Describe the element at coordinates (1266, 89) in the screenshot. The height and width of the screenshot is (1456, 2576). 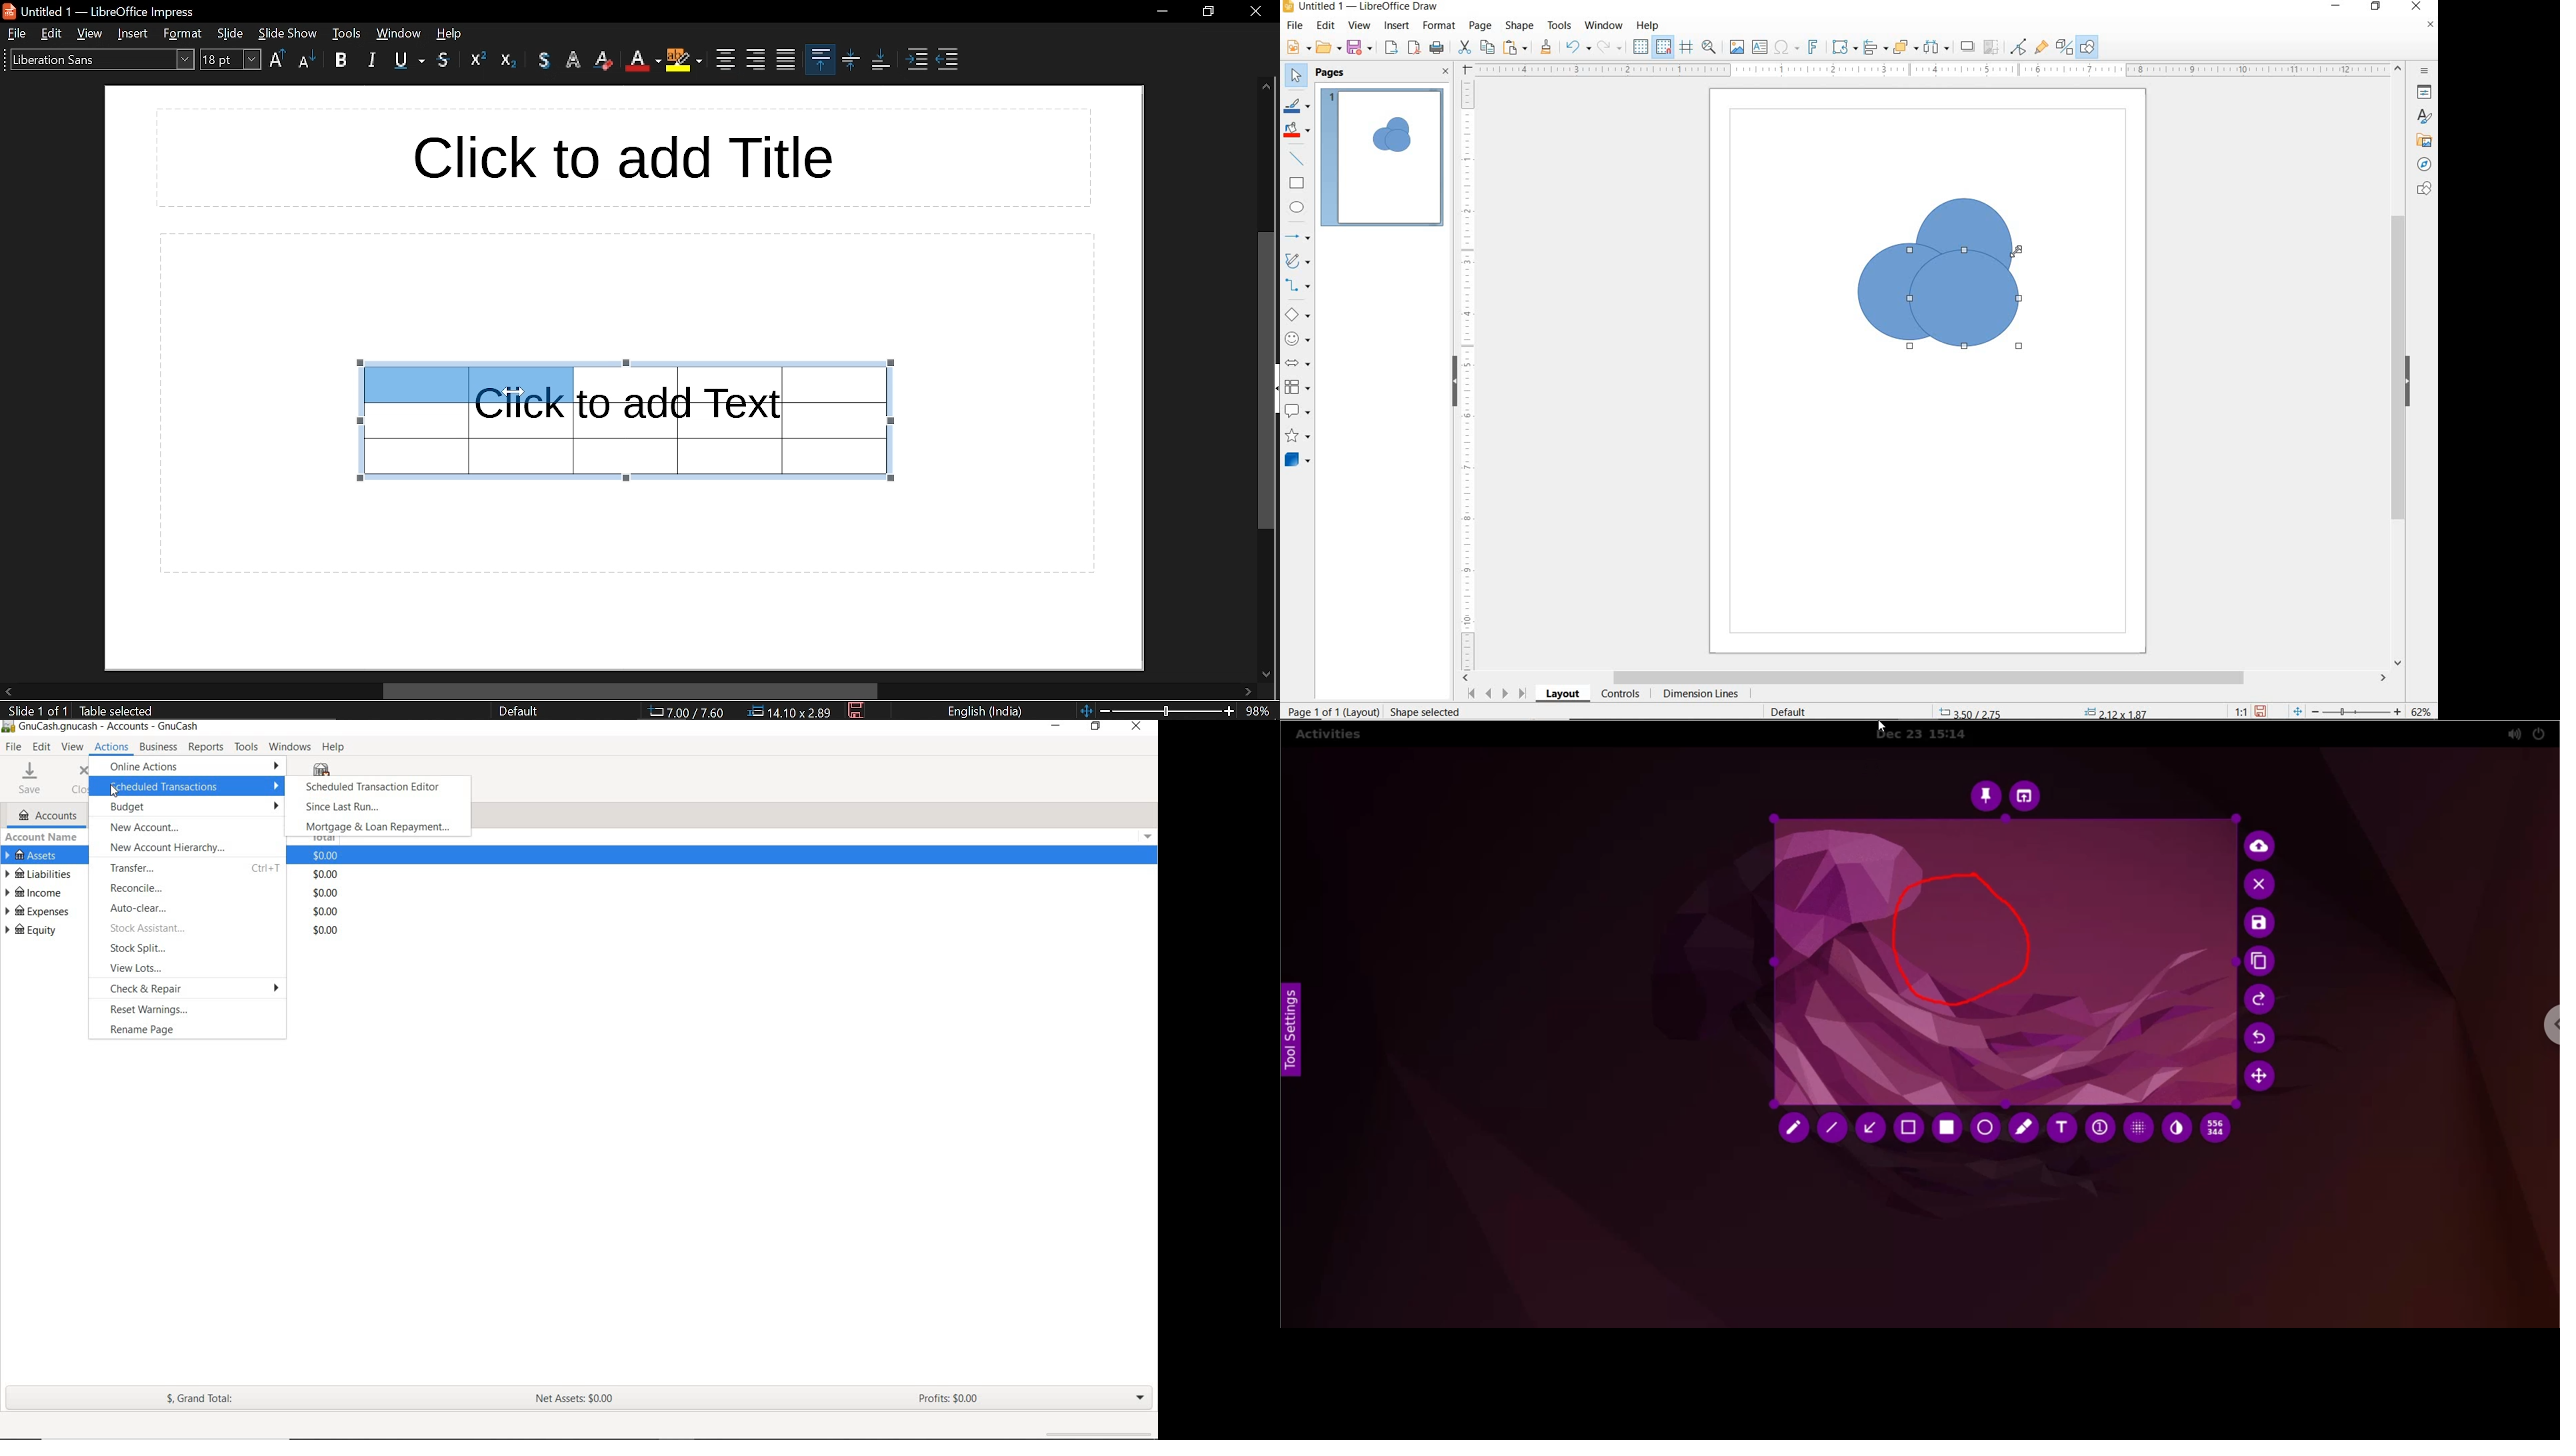
I see `move up` at that location.